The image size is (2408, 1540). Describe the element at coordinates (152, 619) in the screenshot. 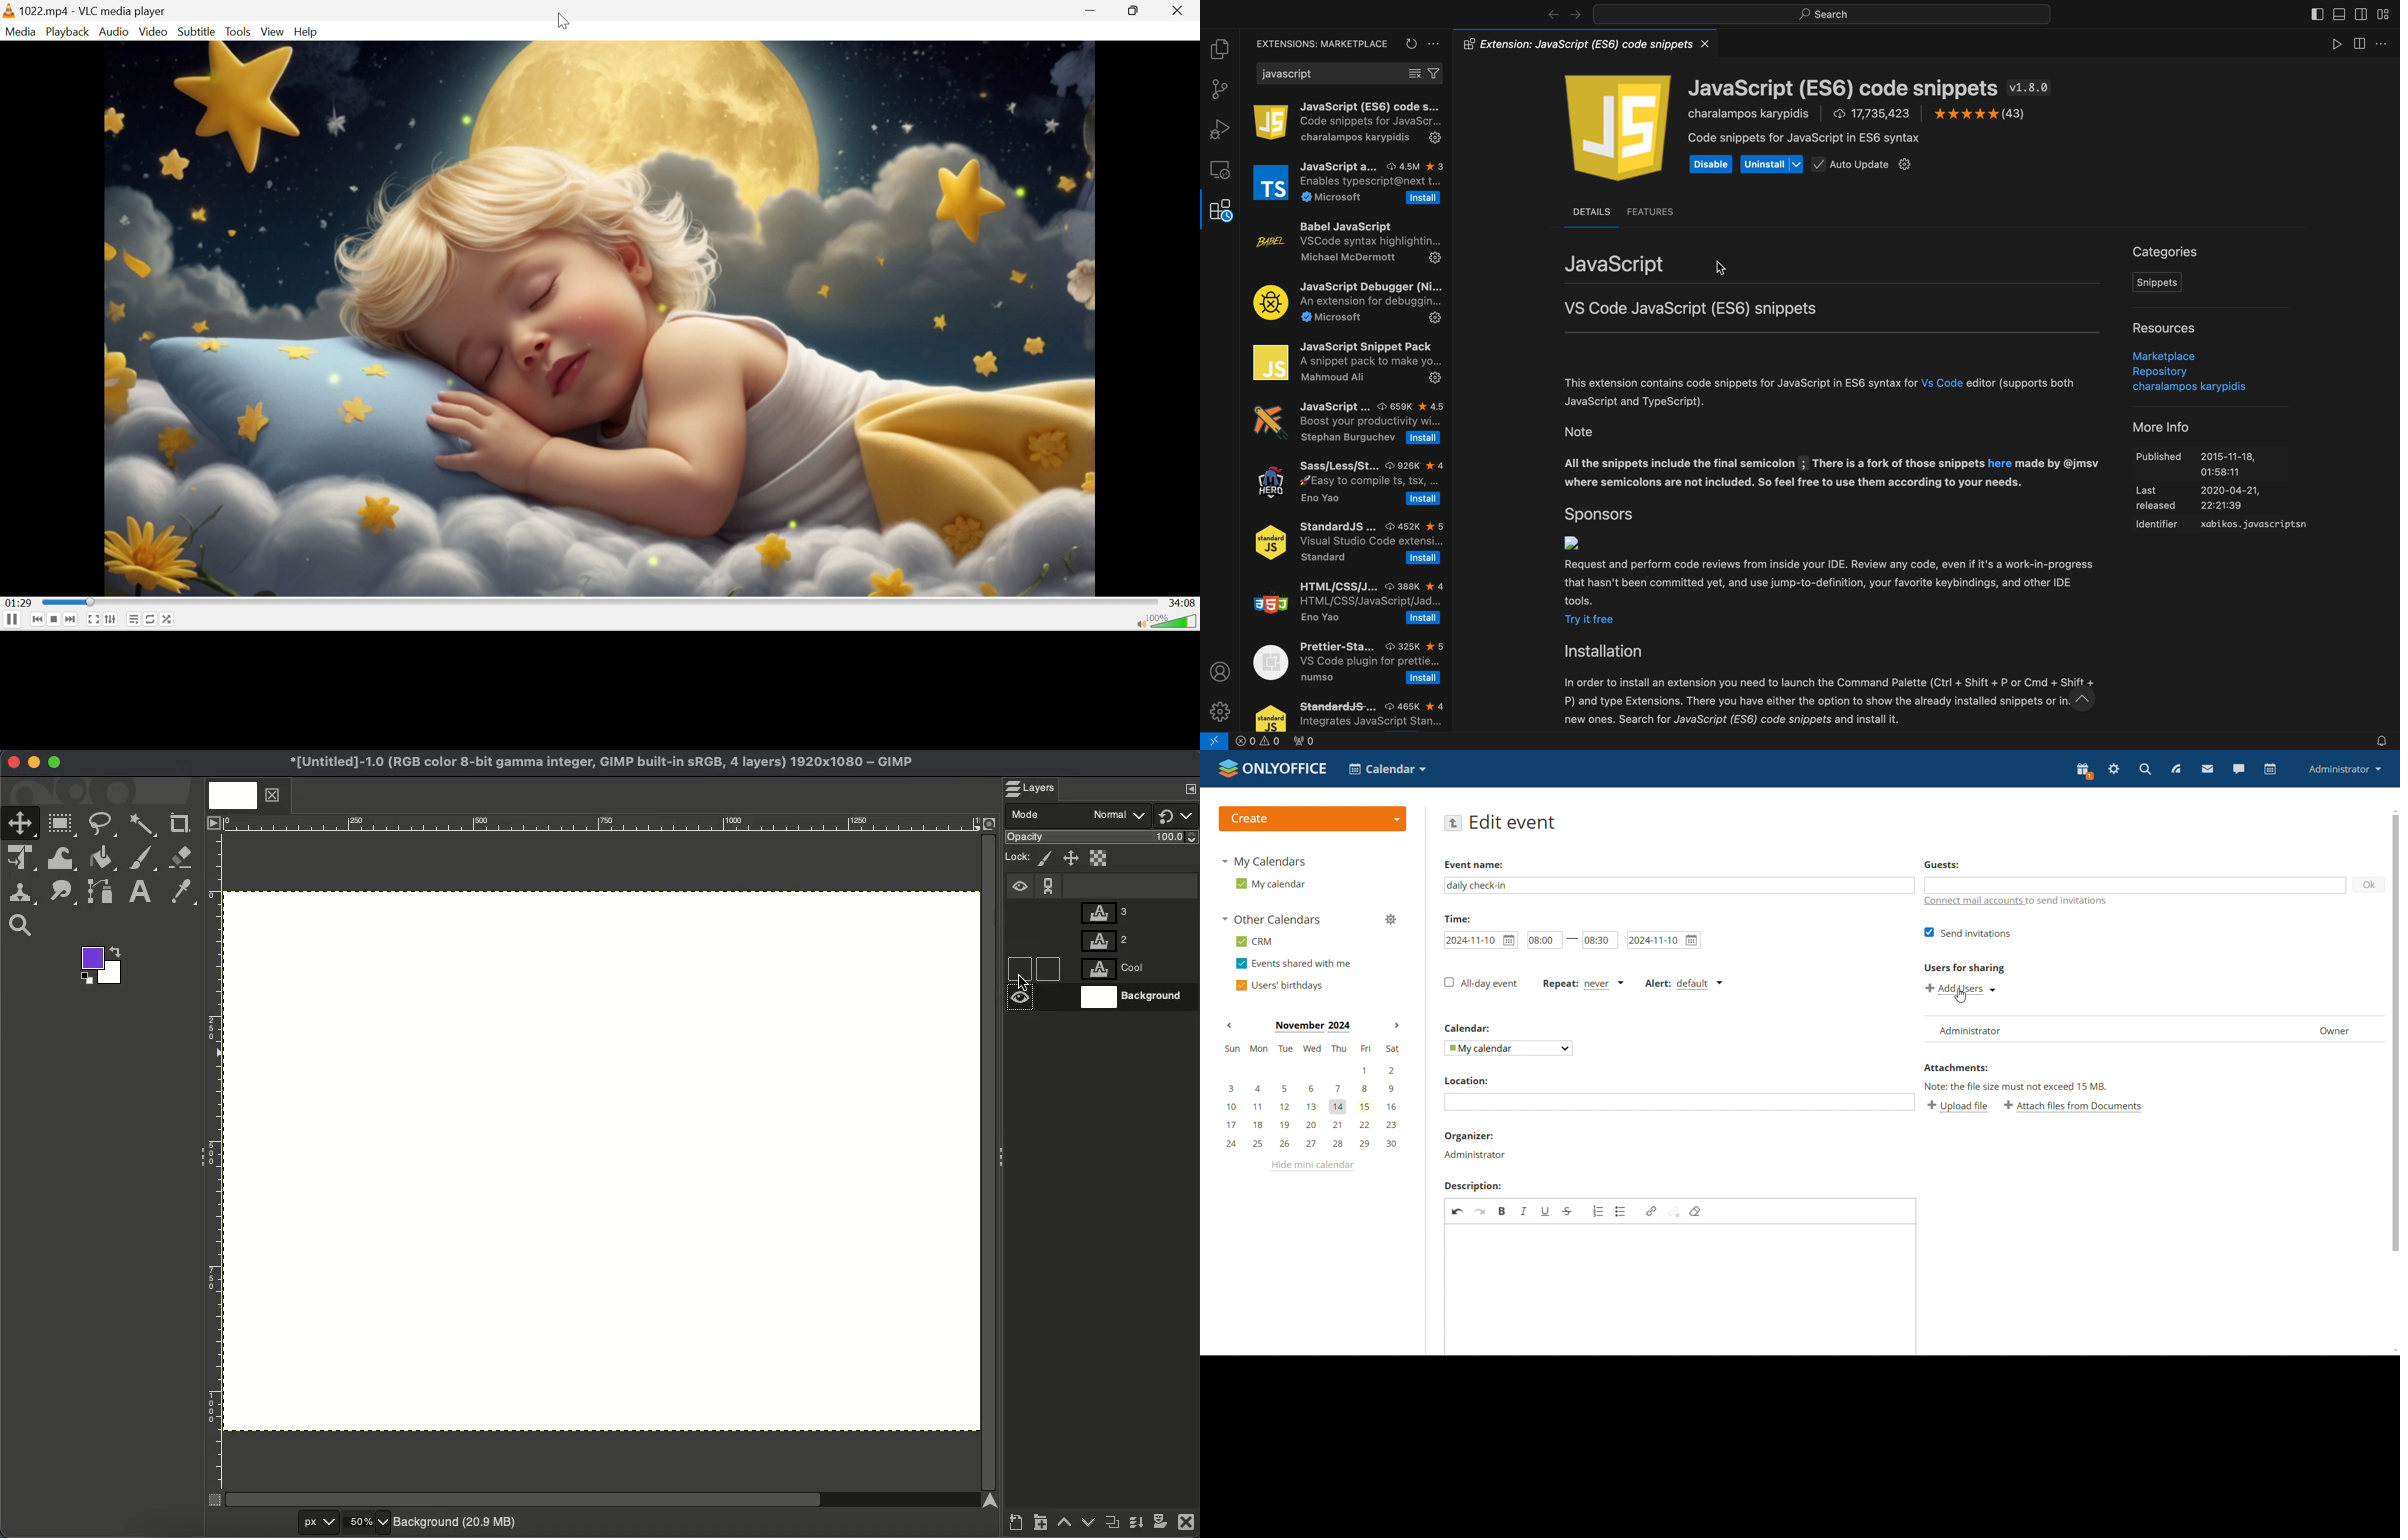

I see `Click to toggle between loop all, loop one and no loop` at that location.